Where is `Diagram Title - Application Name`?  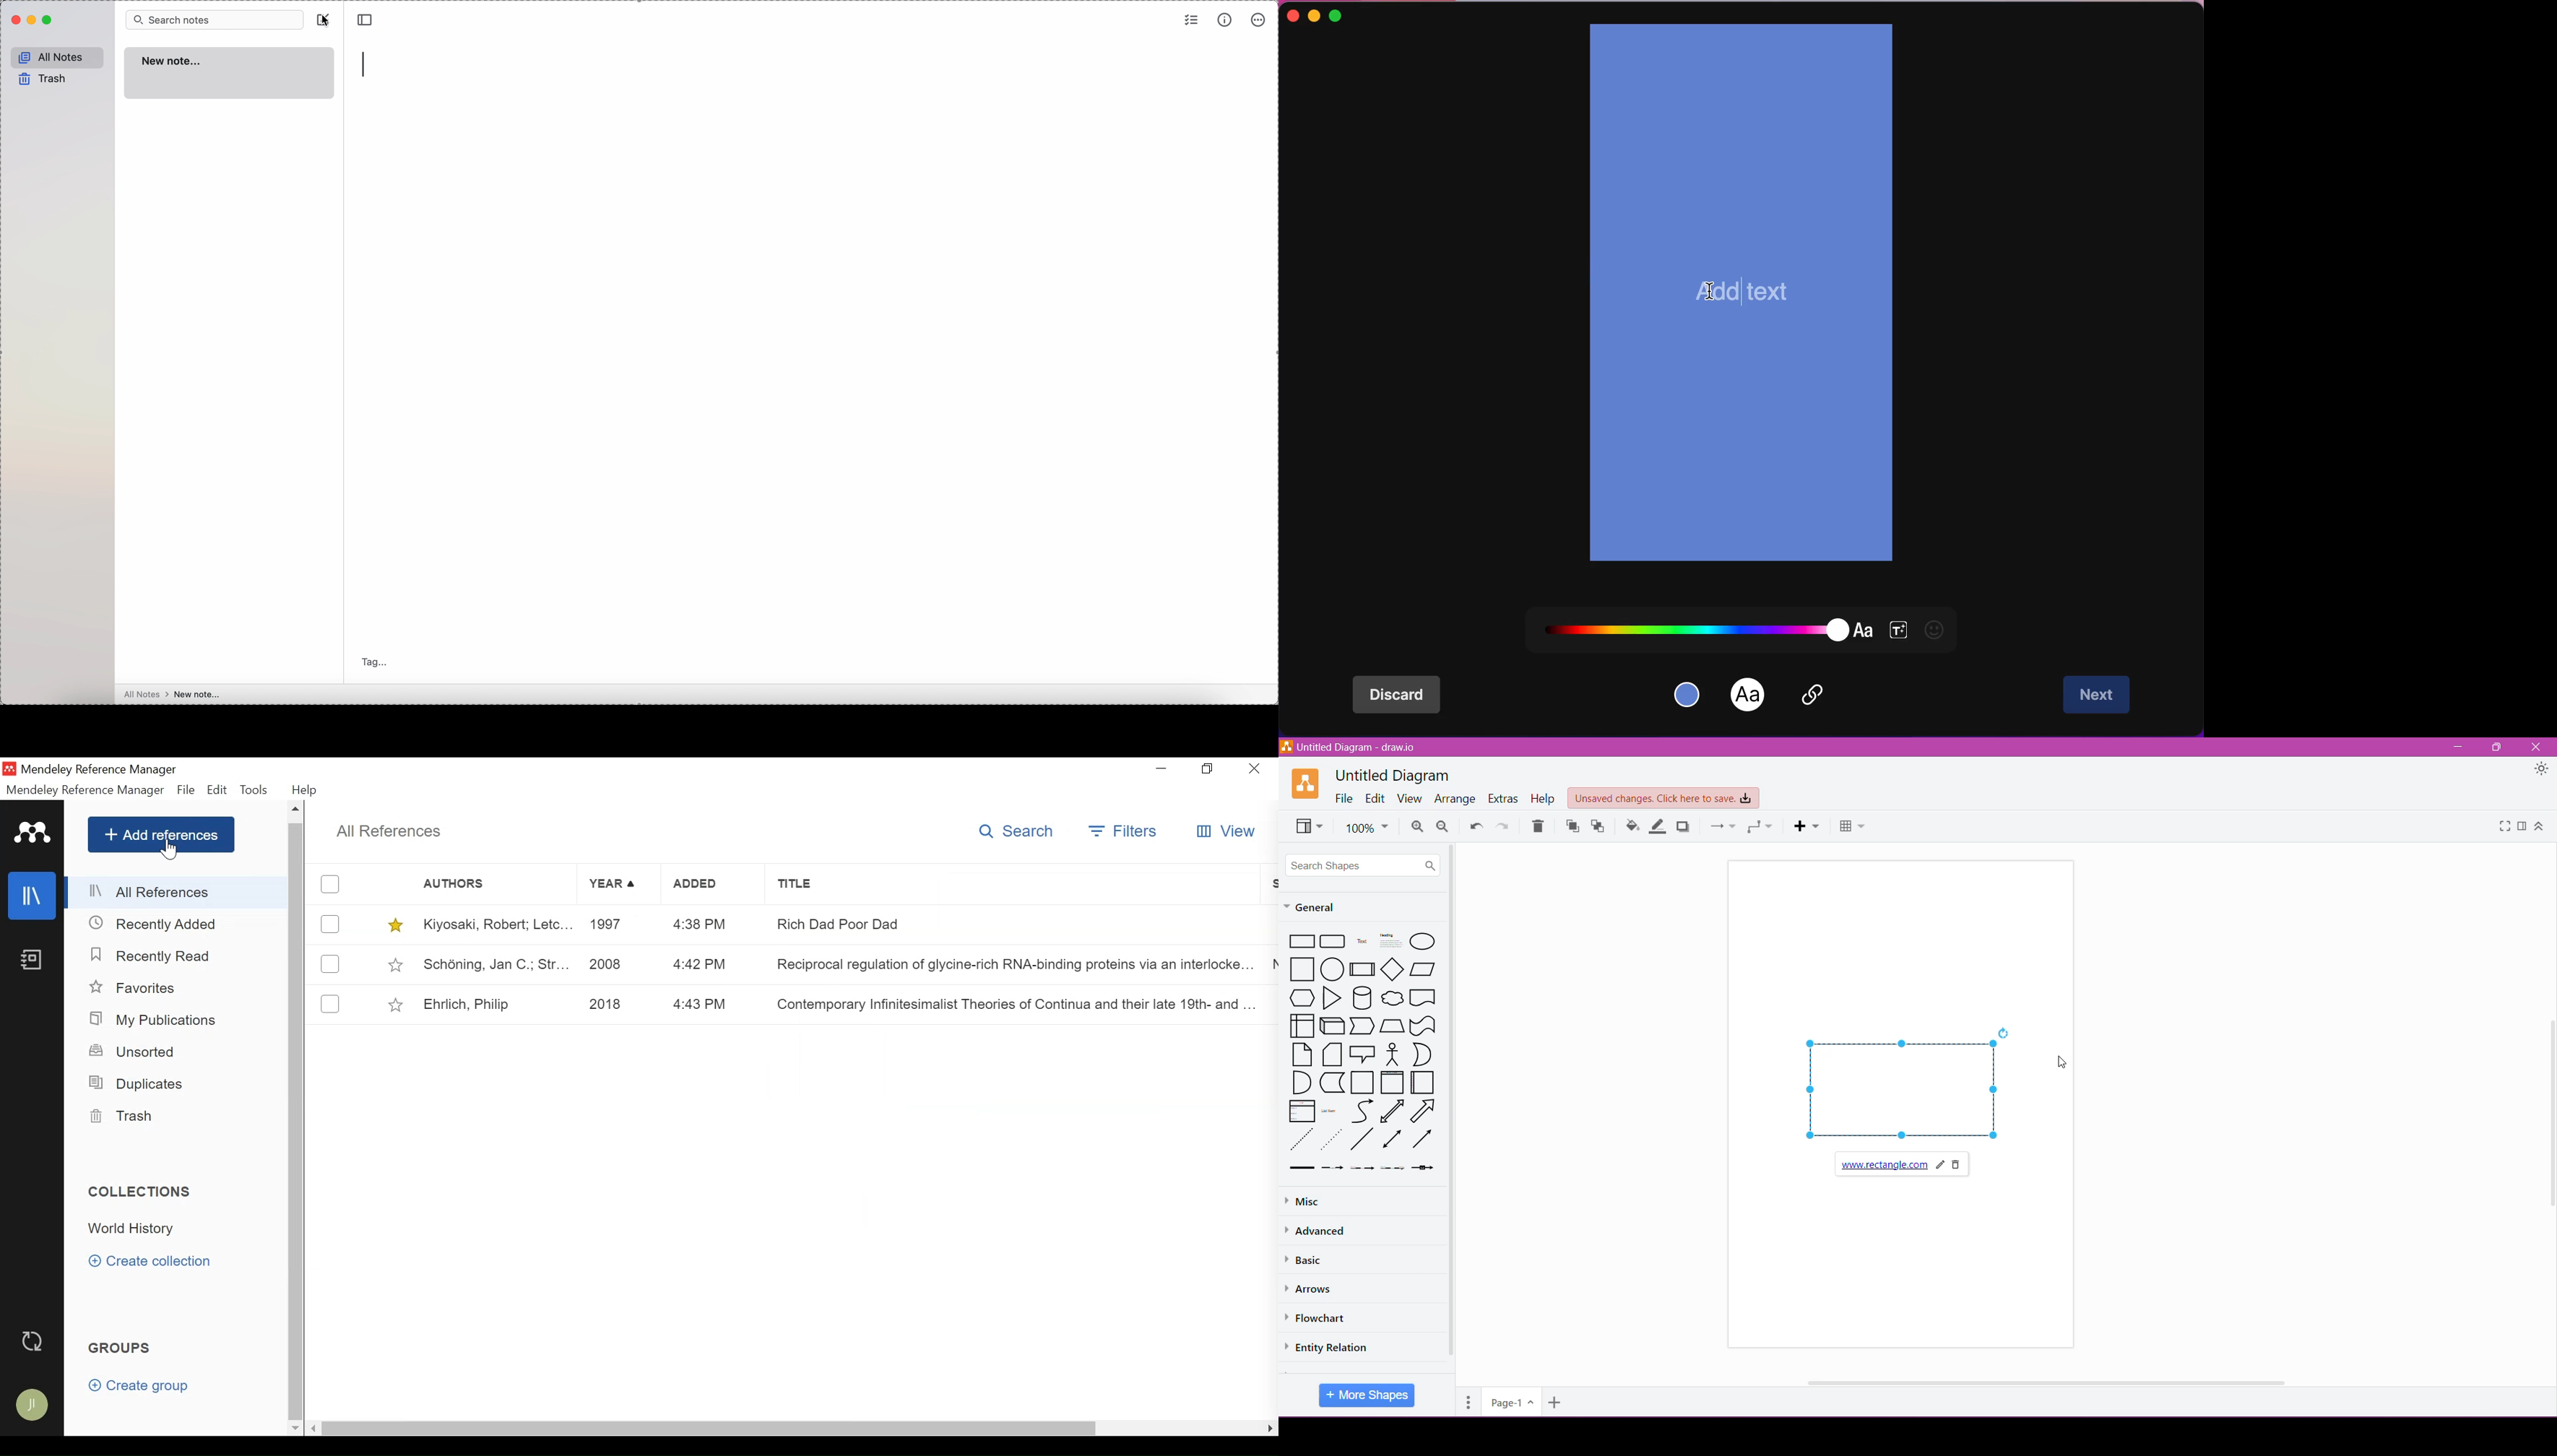 Diagram Title - Application Name is located at coordinates (1350, 747).